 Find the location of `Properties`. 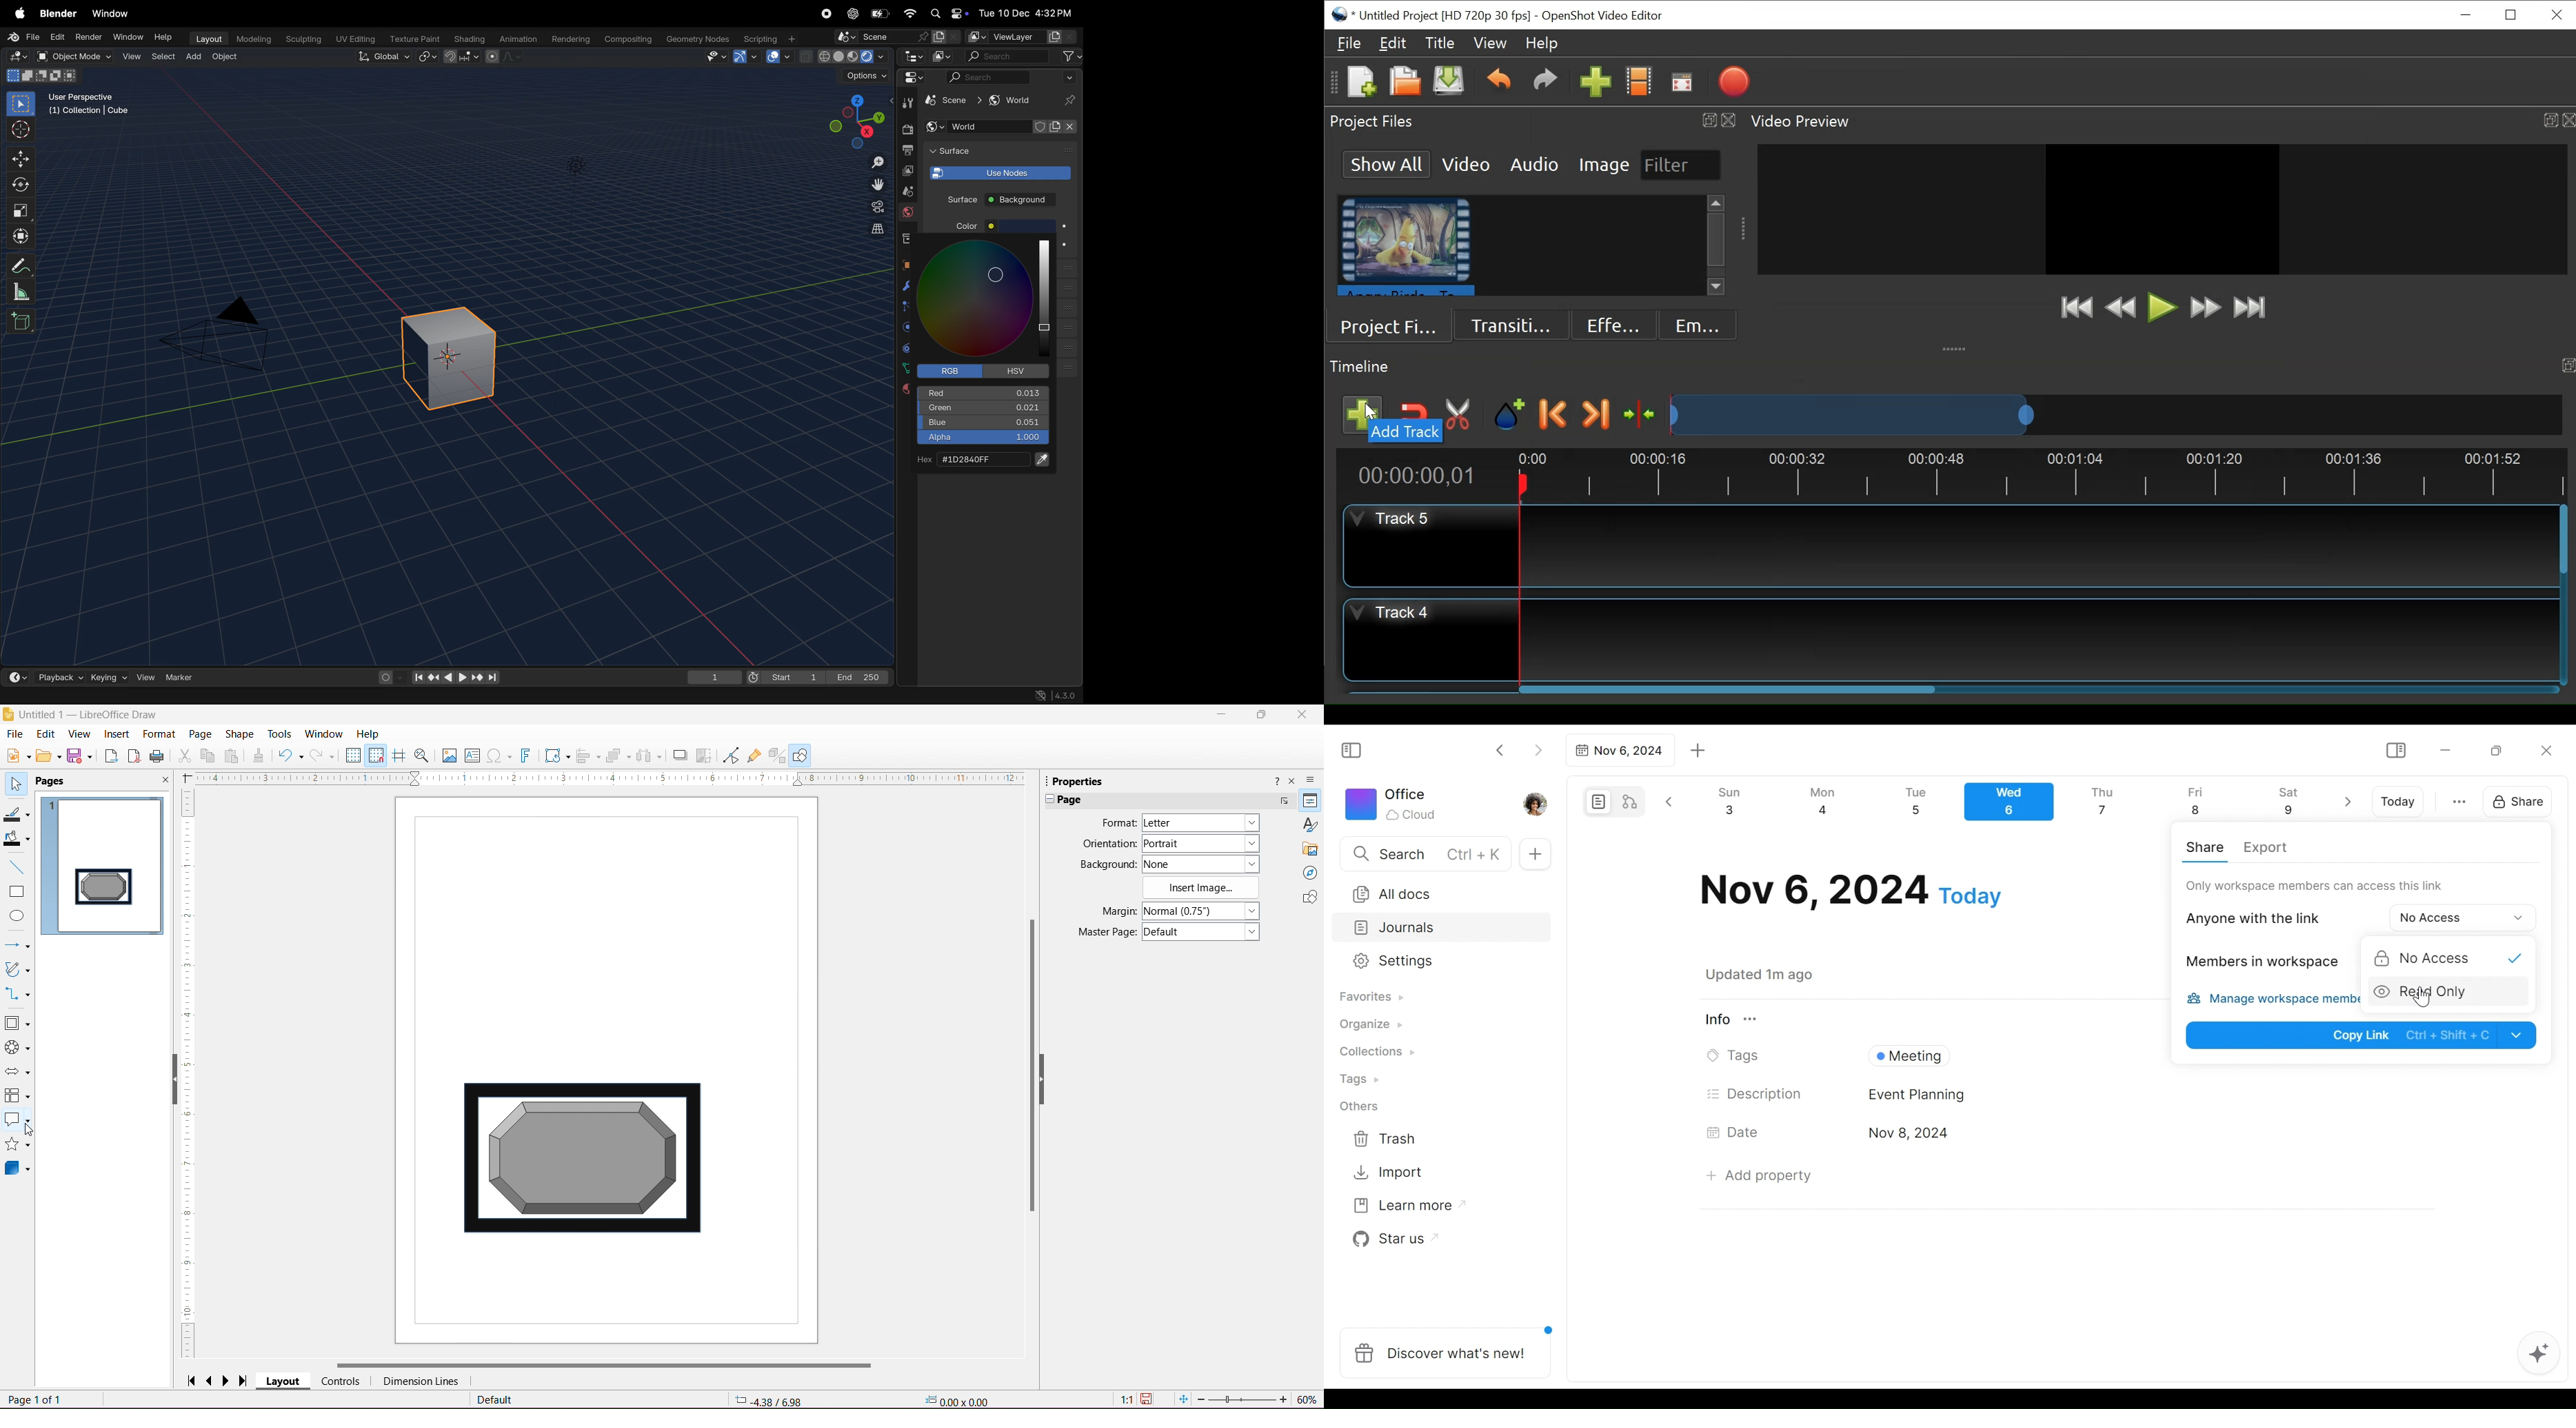

Properties is located at coordinates (1083, 780).